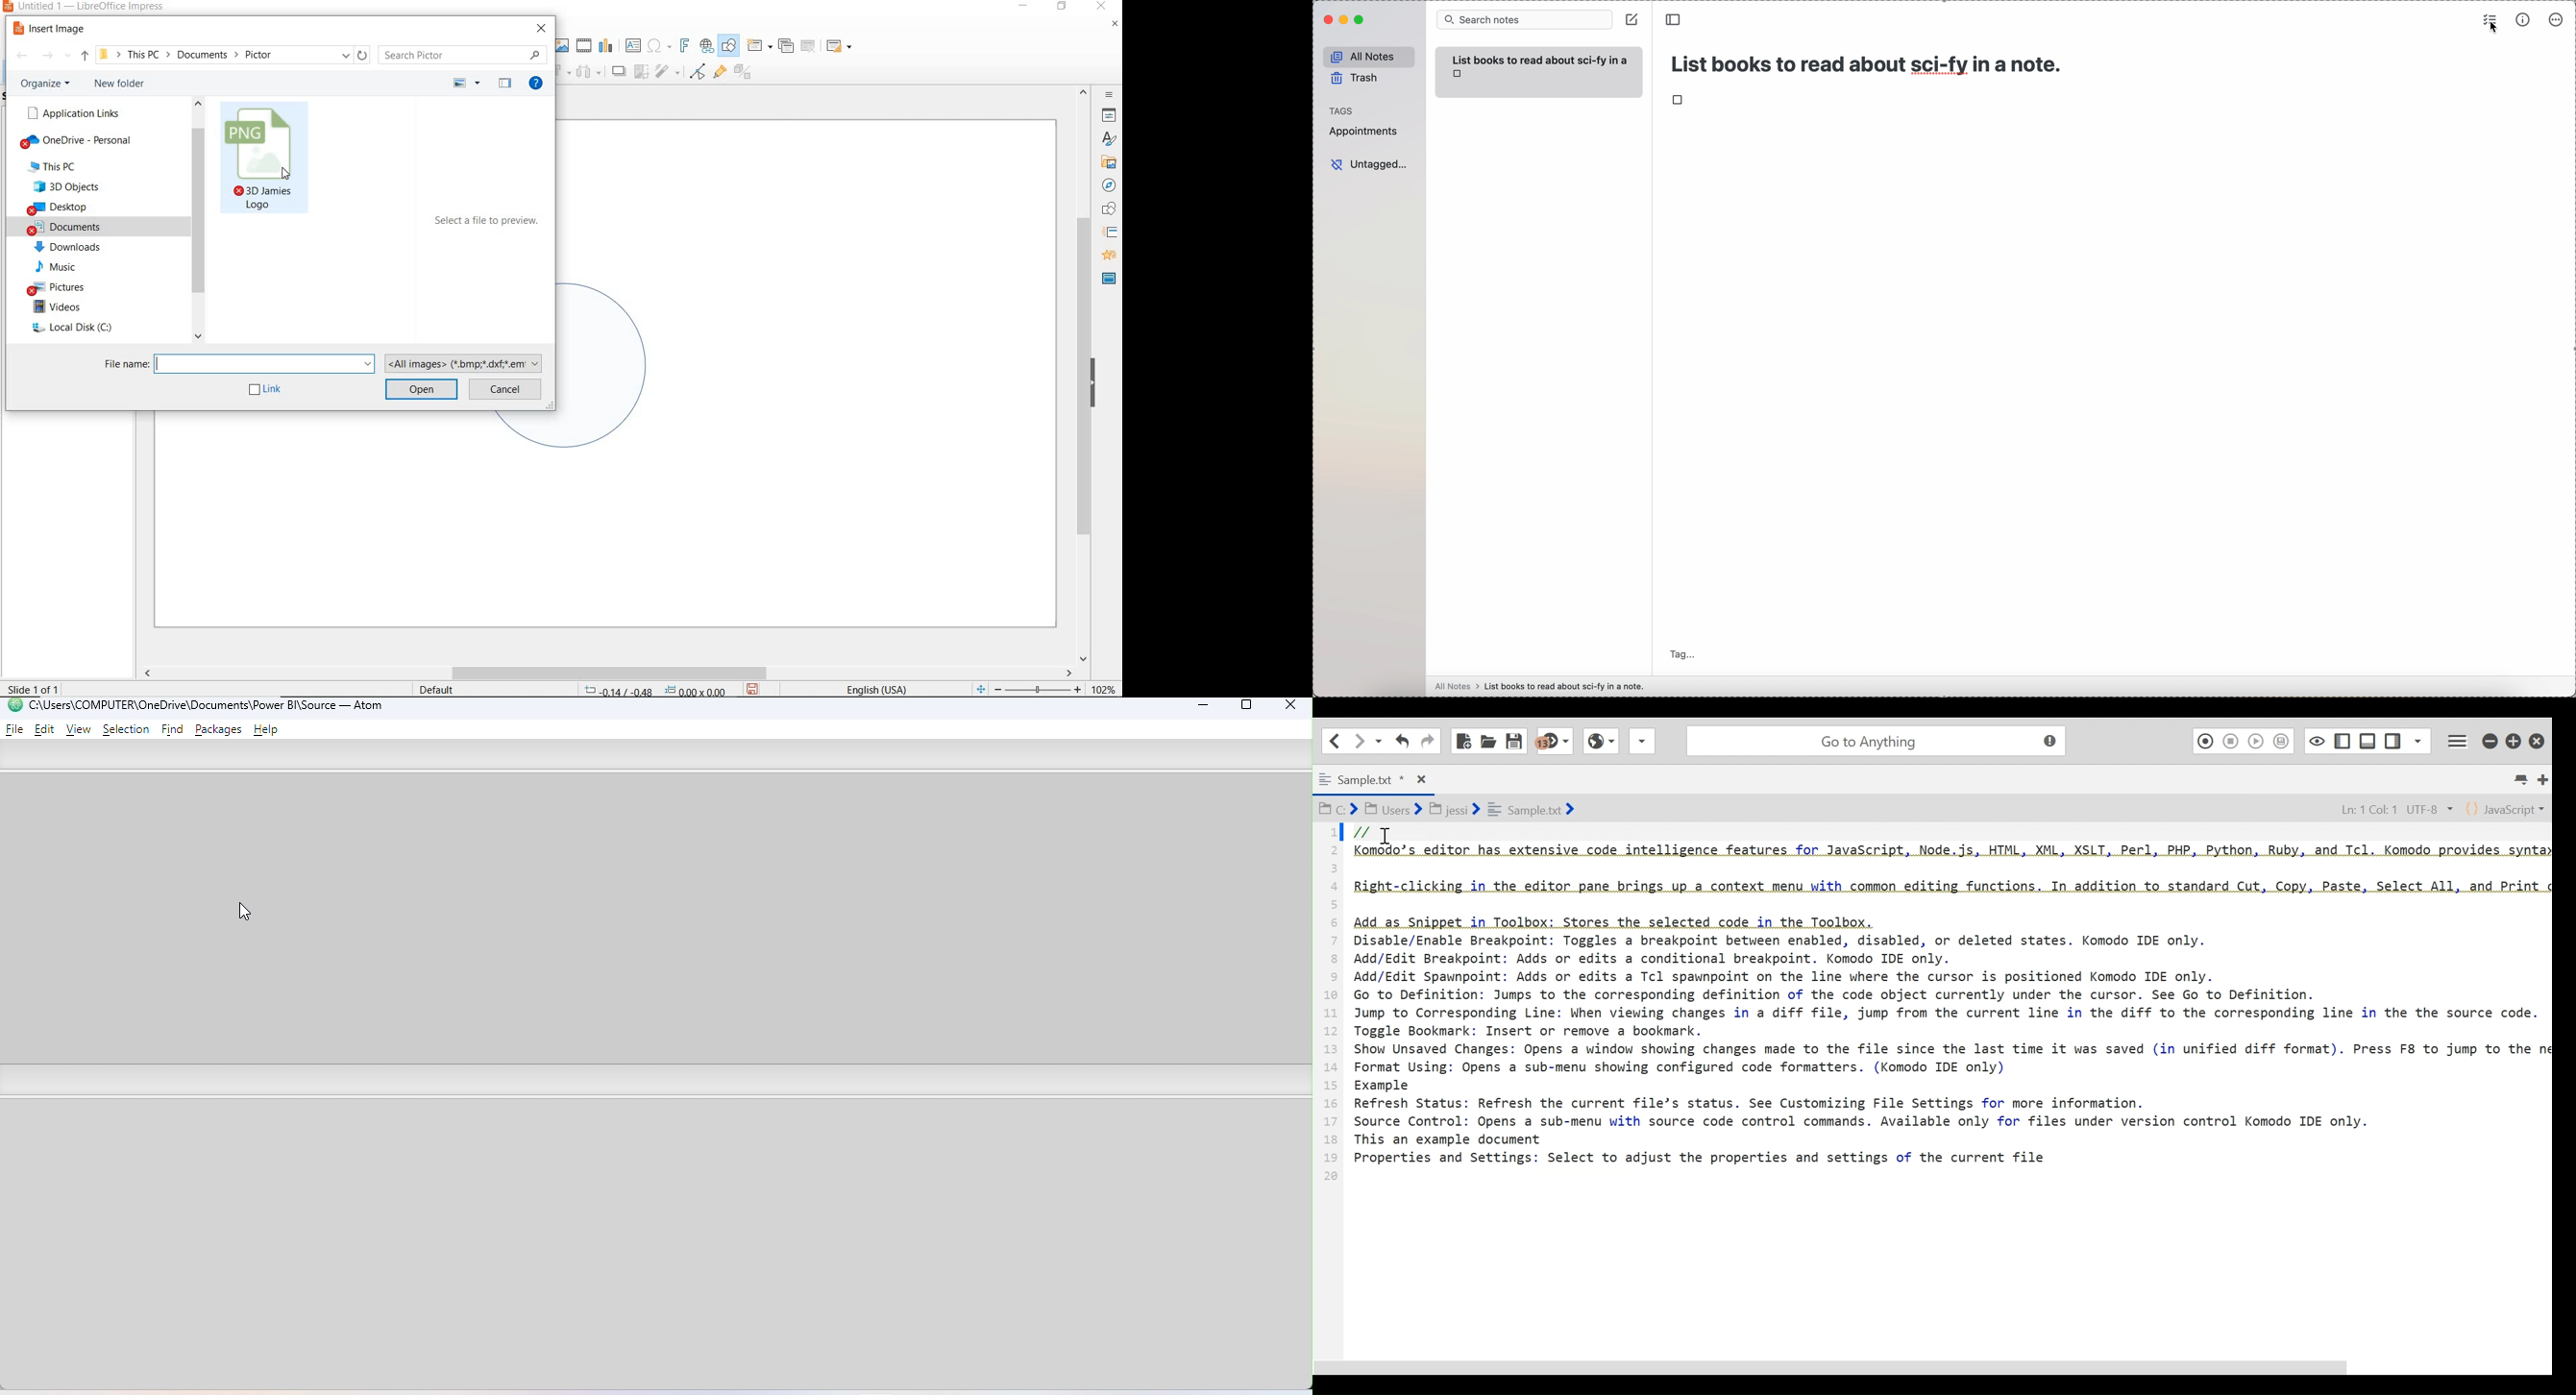 This screenshot has width=2576, height=1400. What do you see at coordinates (2490, 739) in the screenshot?
I see `minimize` at bounding box center [2490, 739].